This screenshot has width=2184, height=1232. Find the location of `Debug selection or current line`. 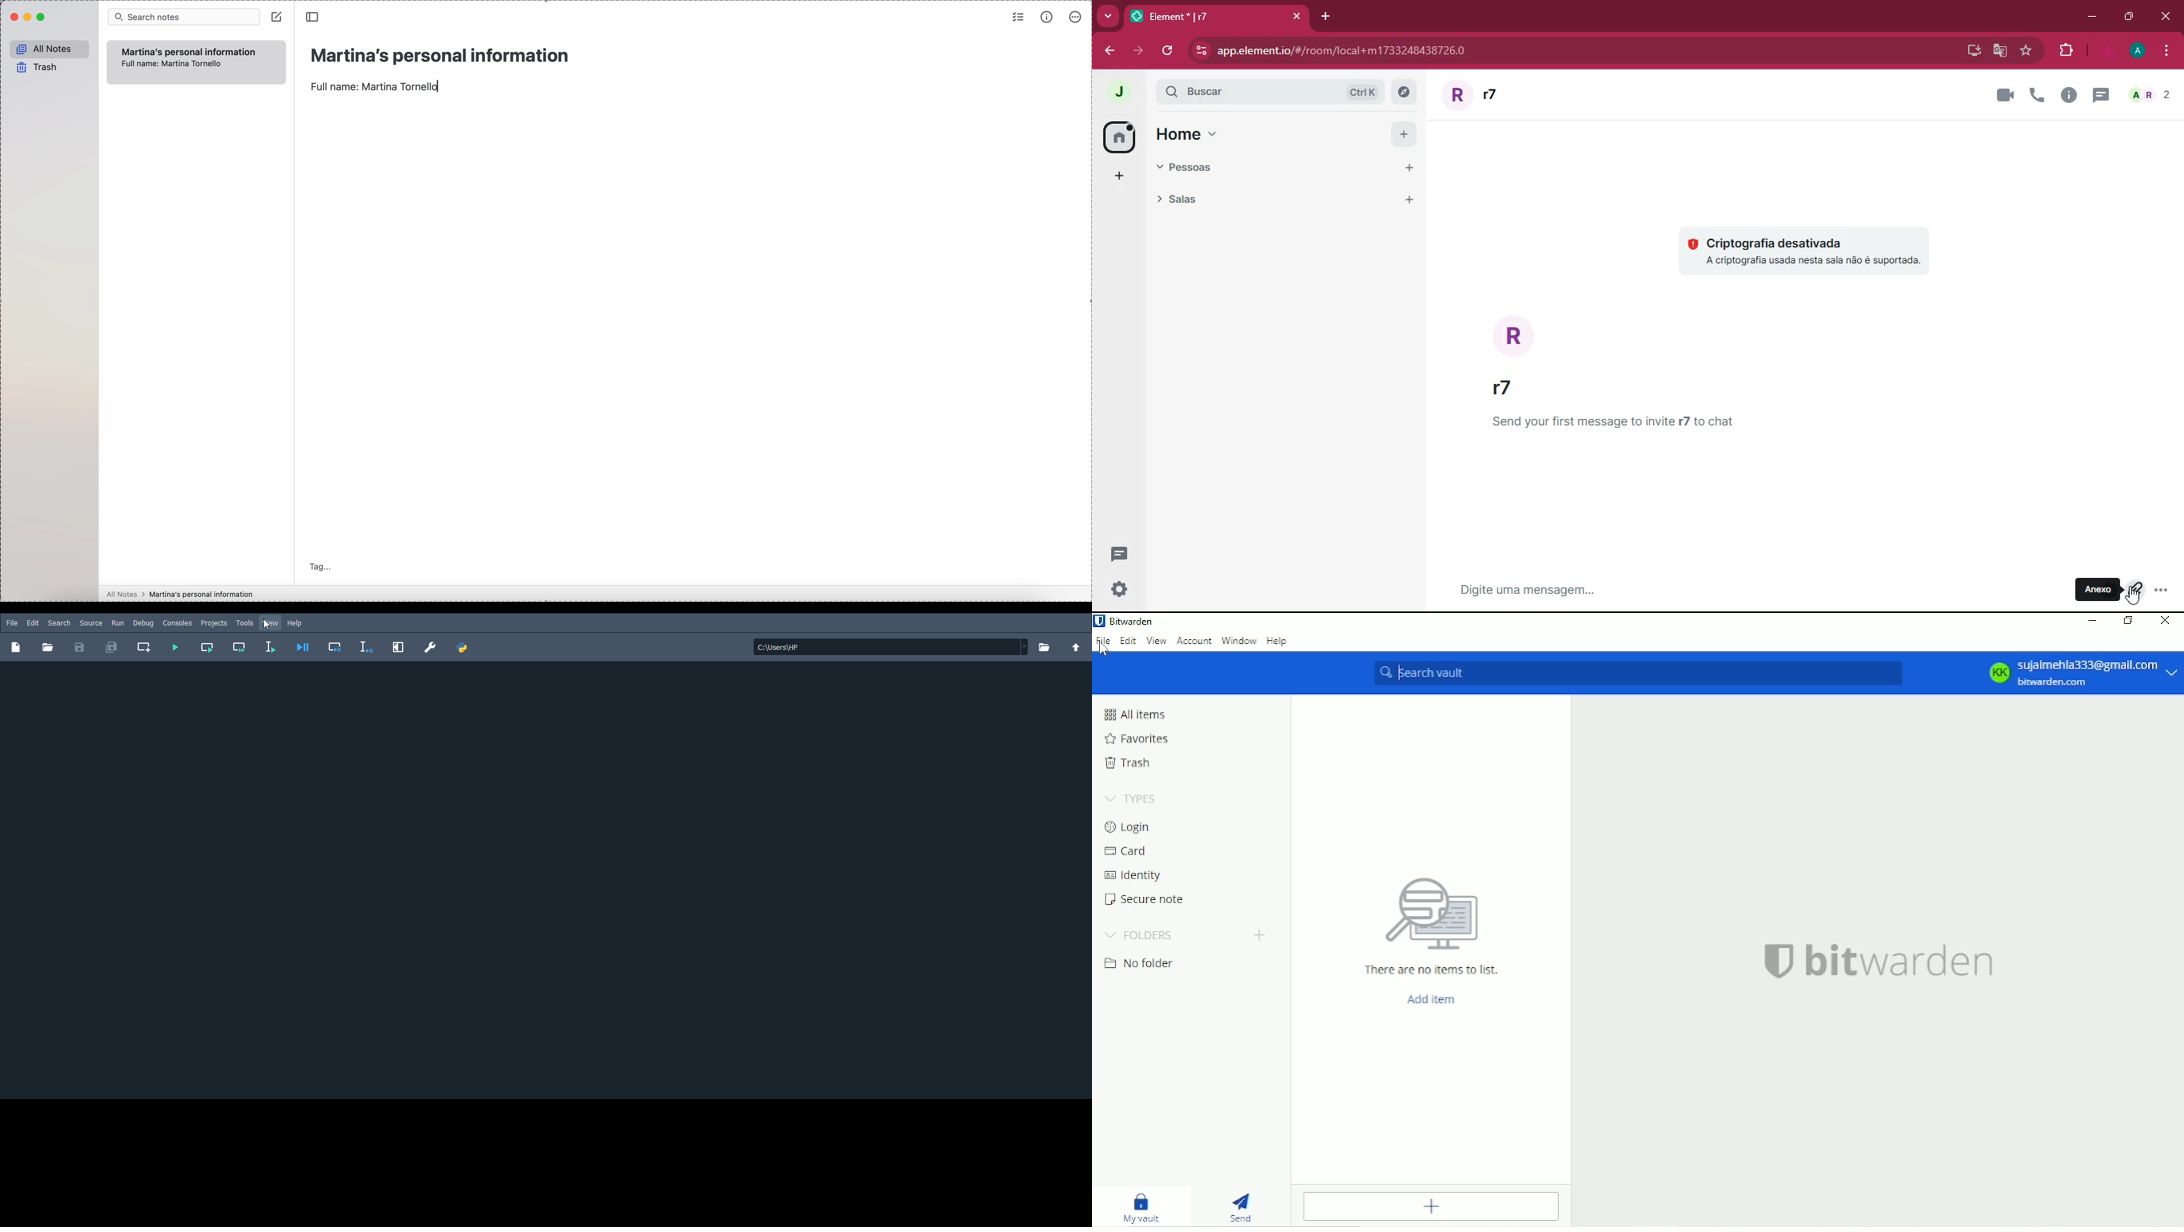

Debug selection or current line is located at coordinates (366, 647).